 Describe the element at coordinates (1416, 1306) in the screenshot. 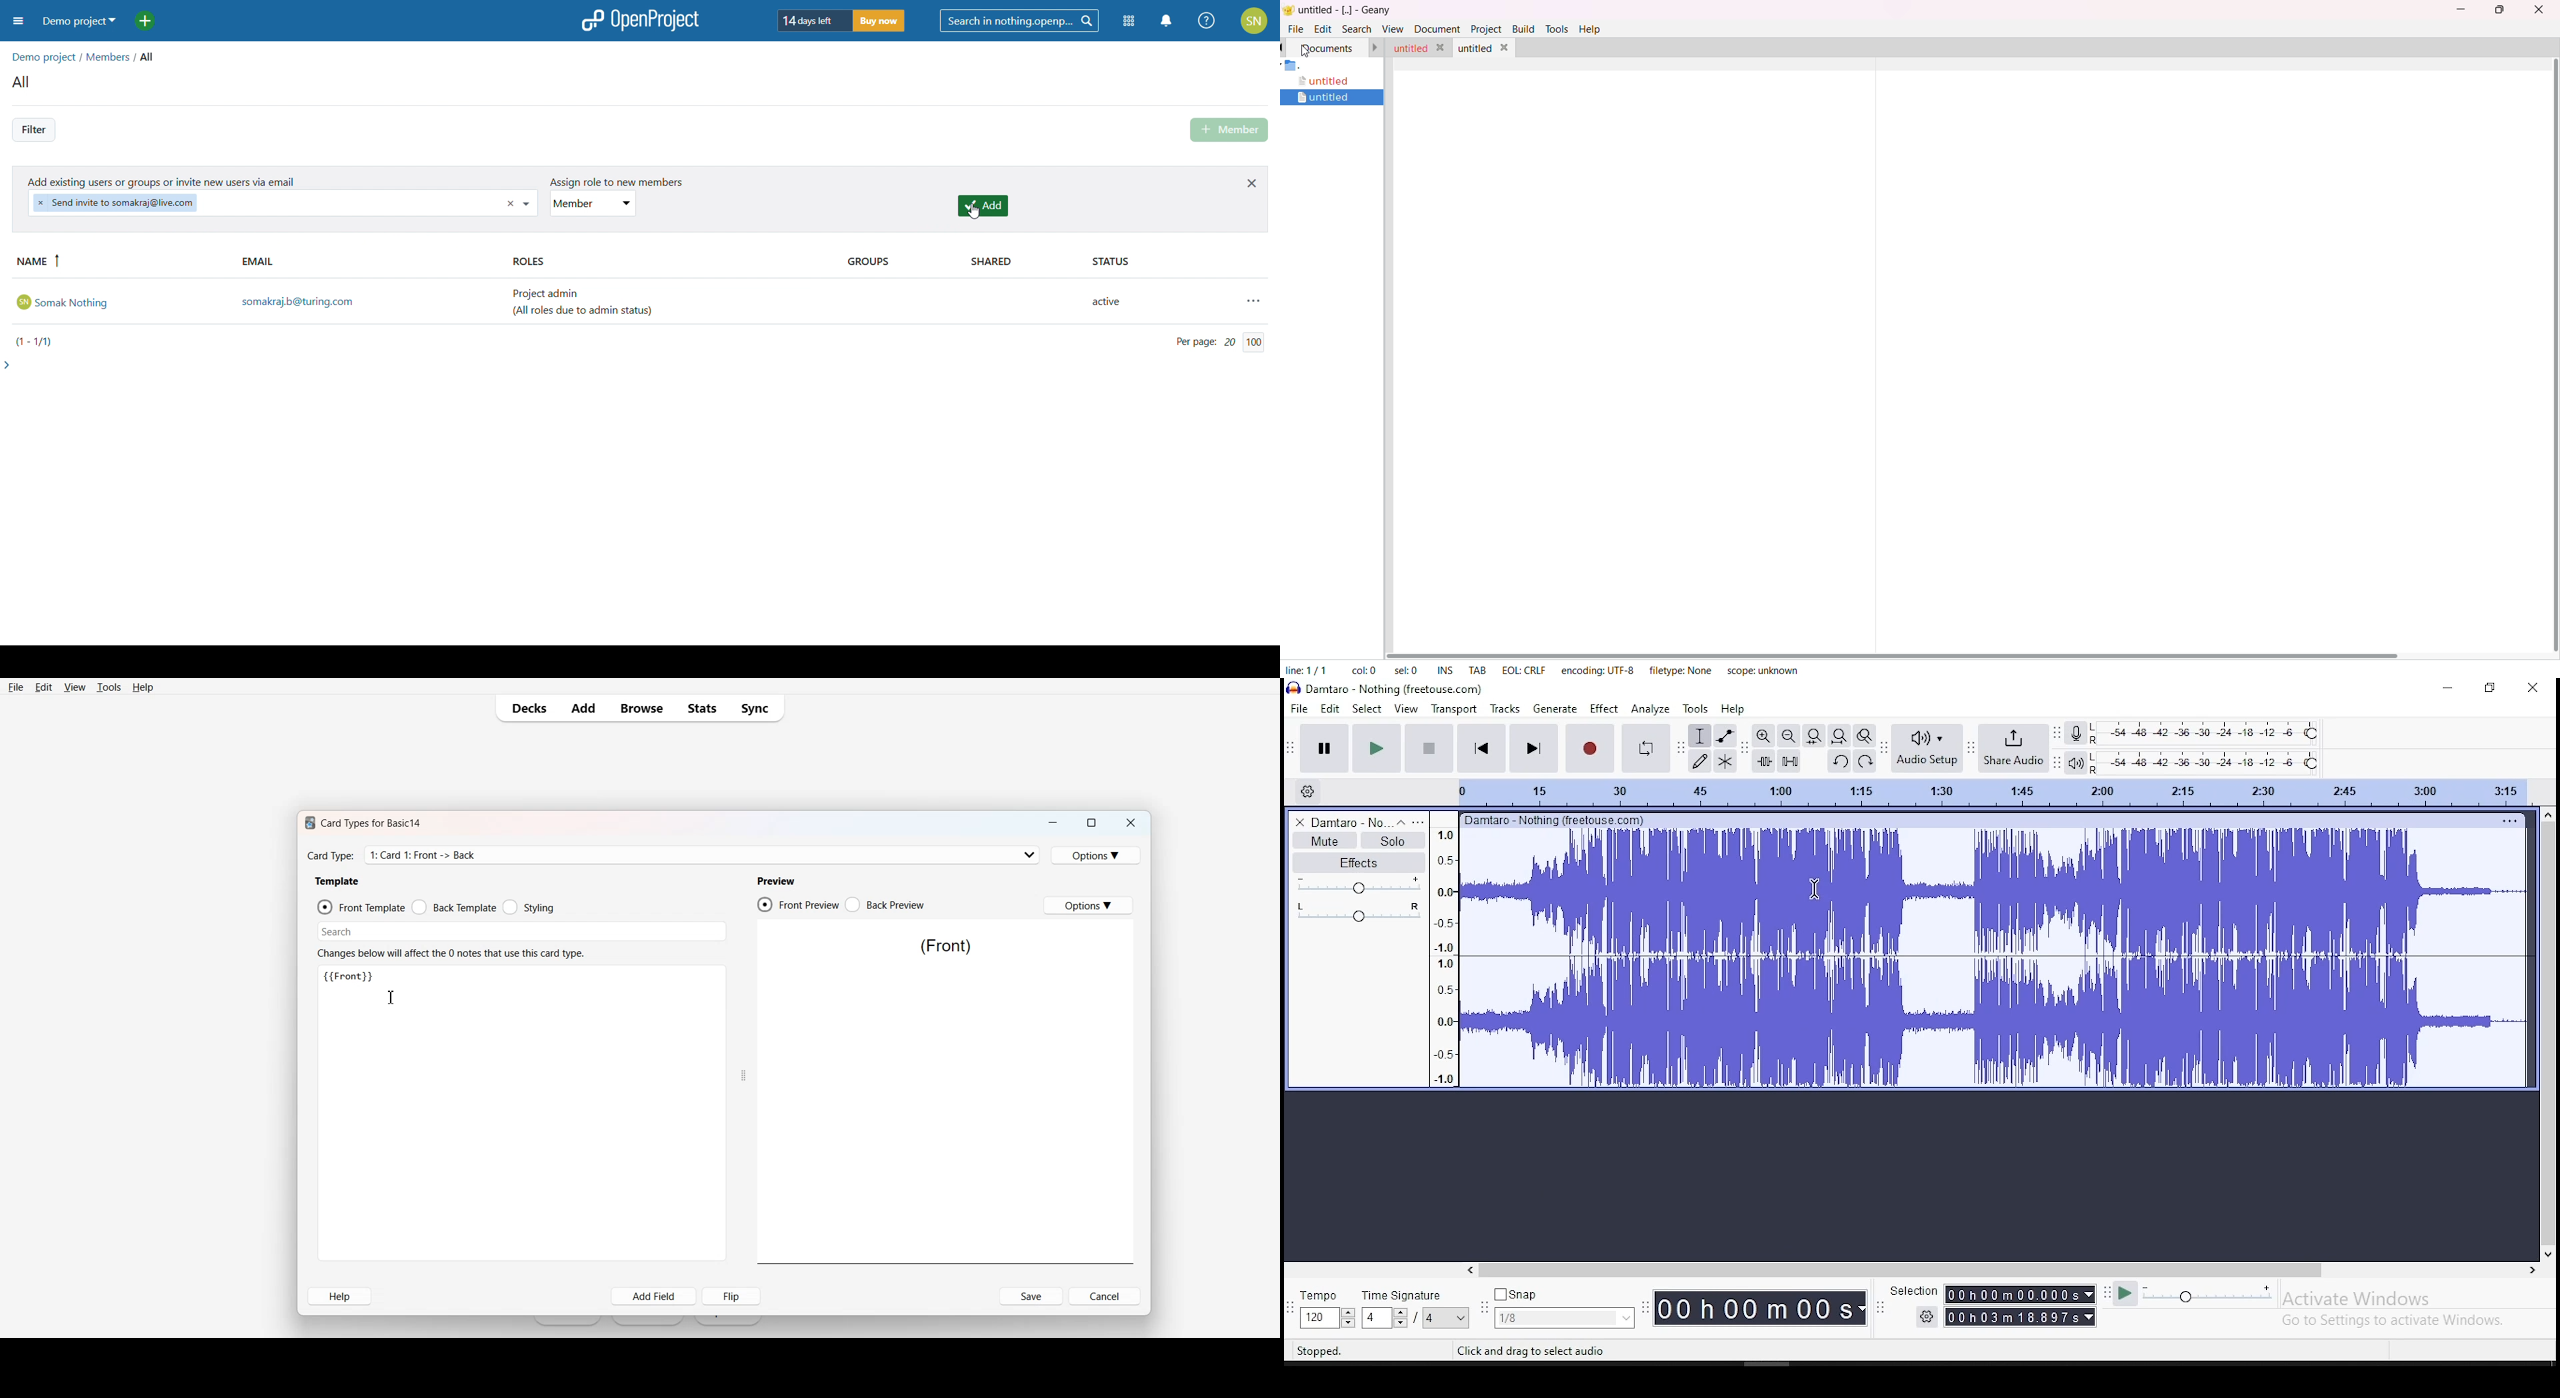

I see `time signature` at that location.